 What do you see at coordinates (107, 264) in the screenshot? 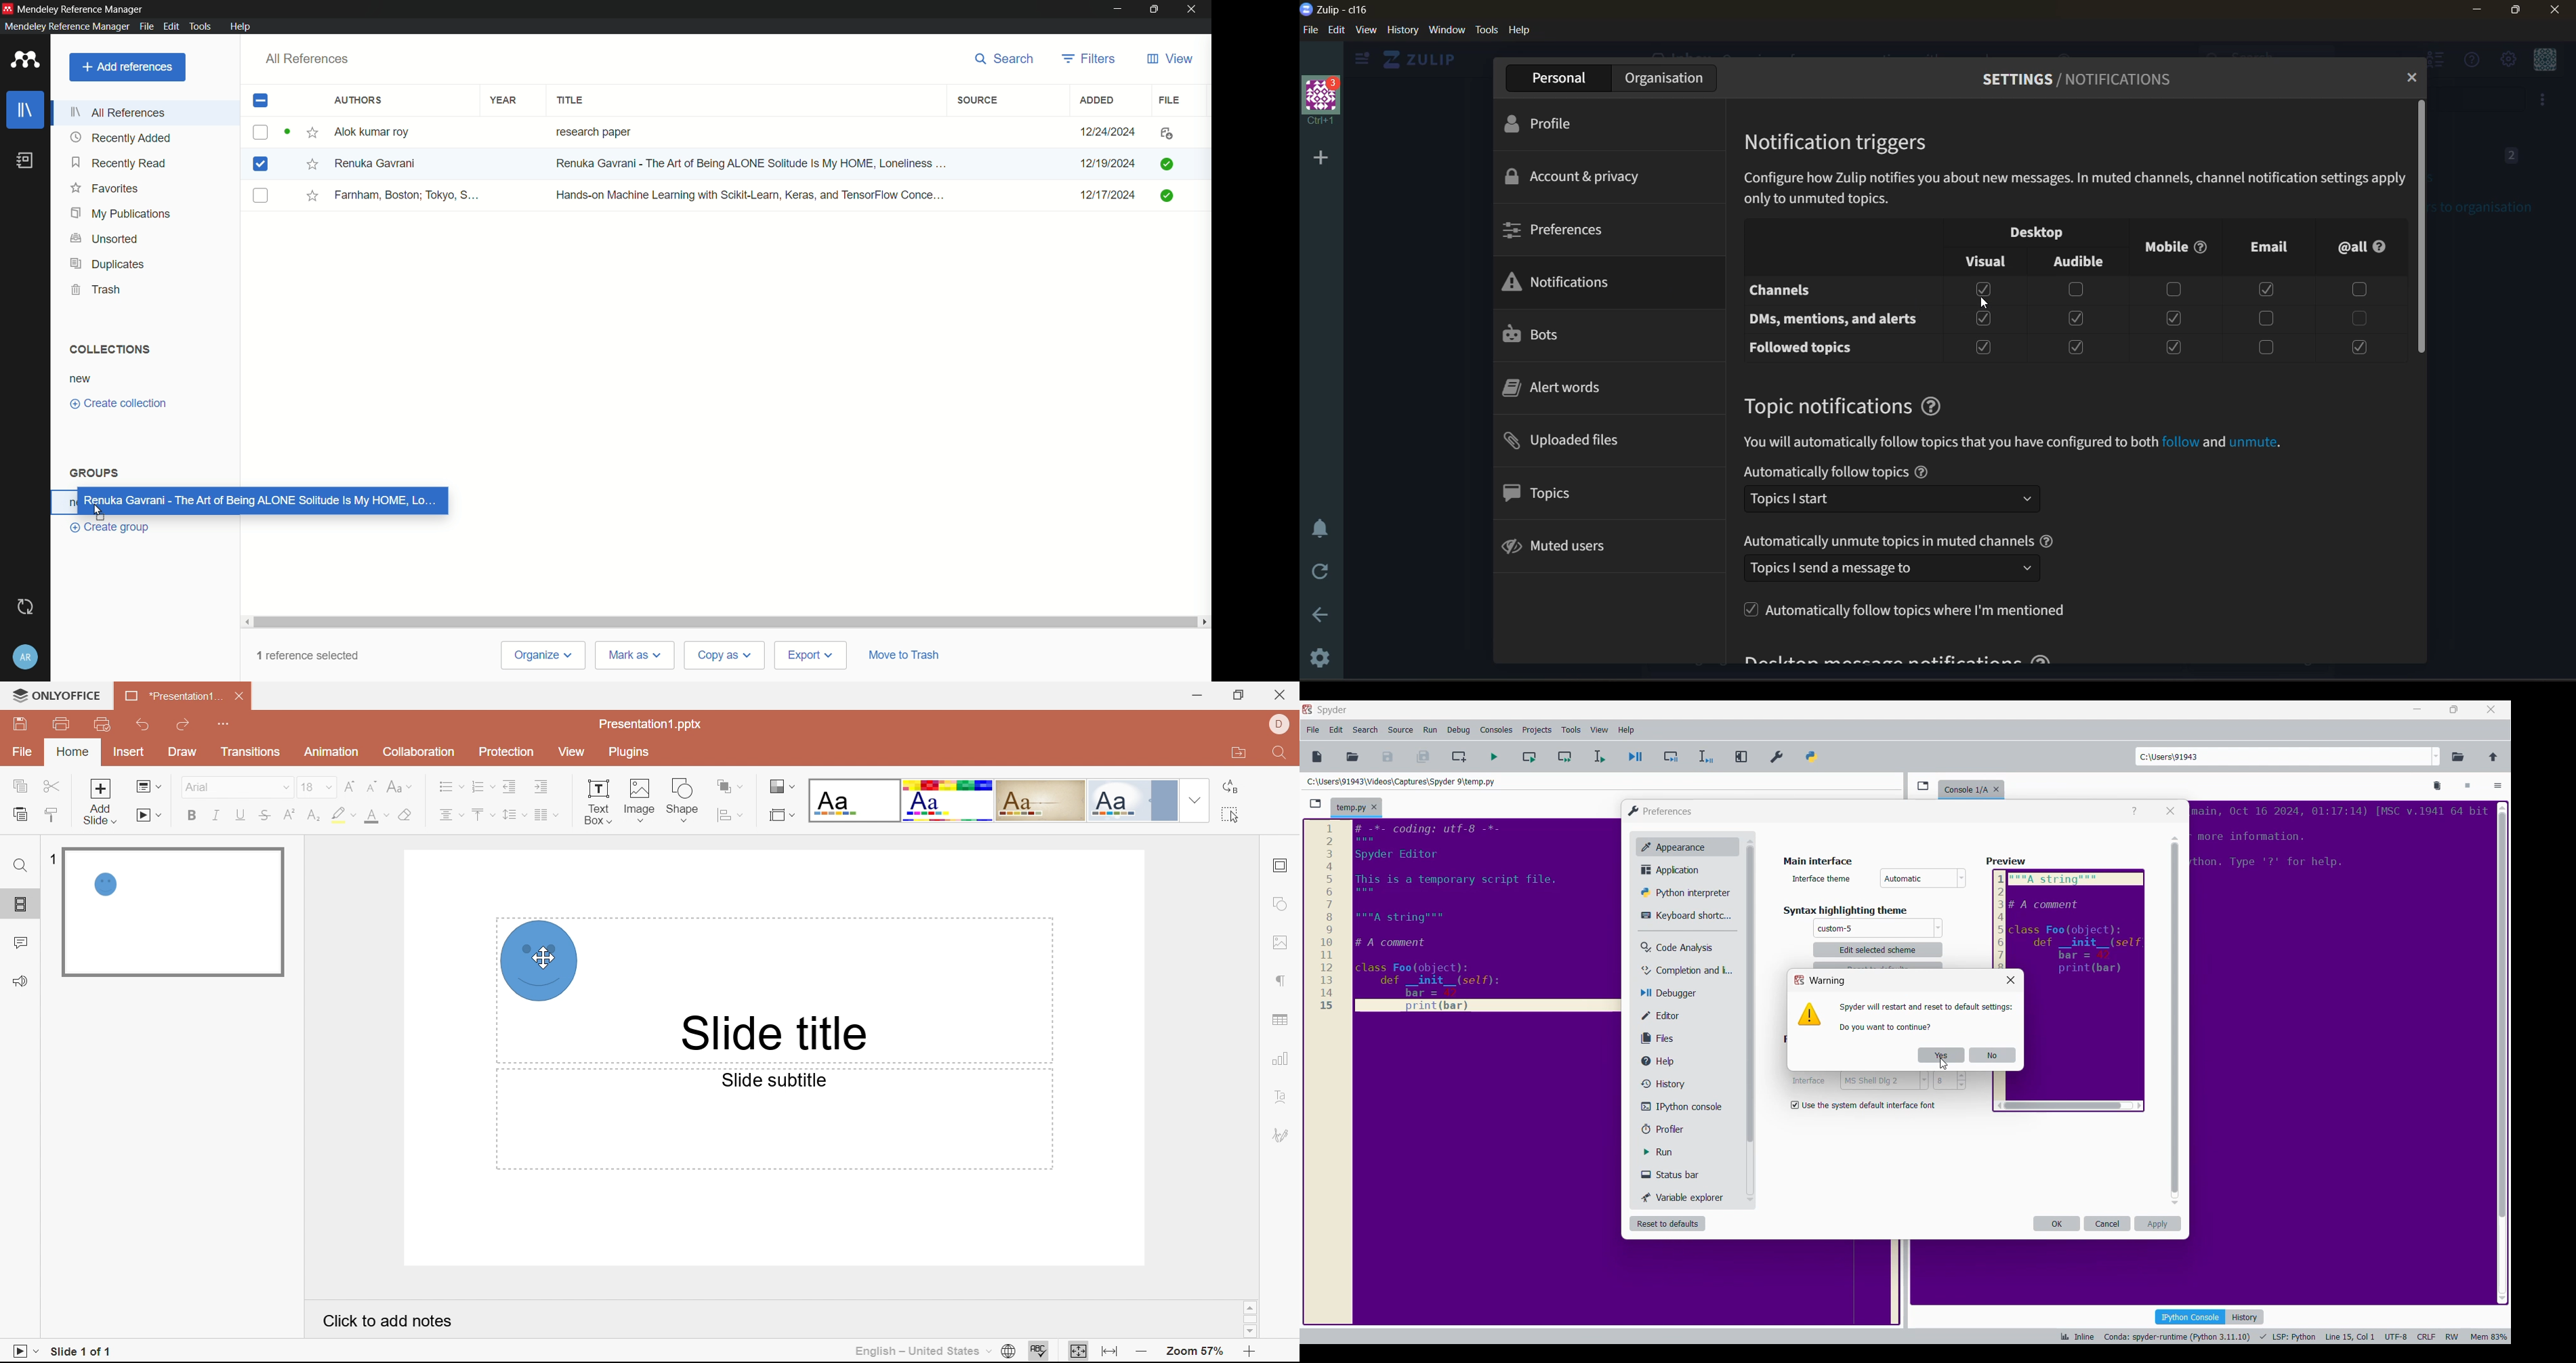
I see `duplicates` at bounding box center [107, 264].